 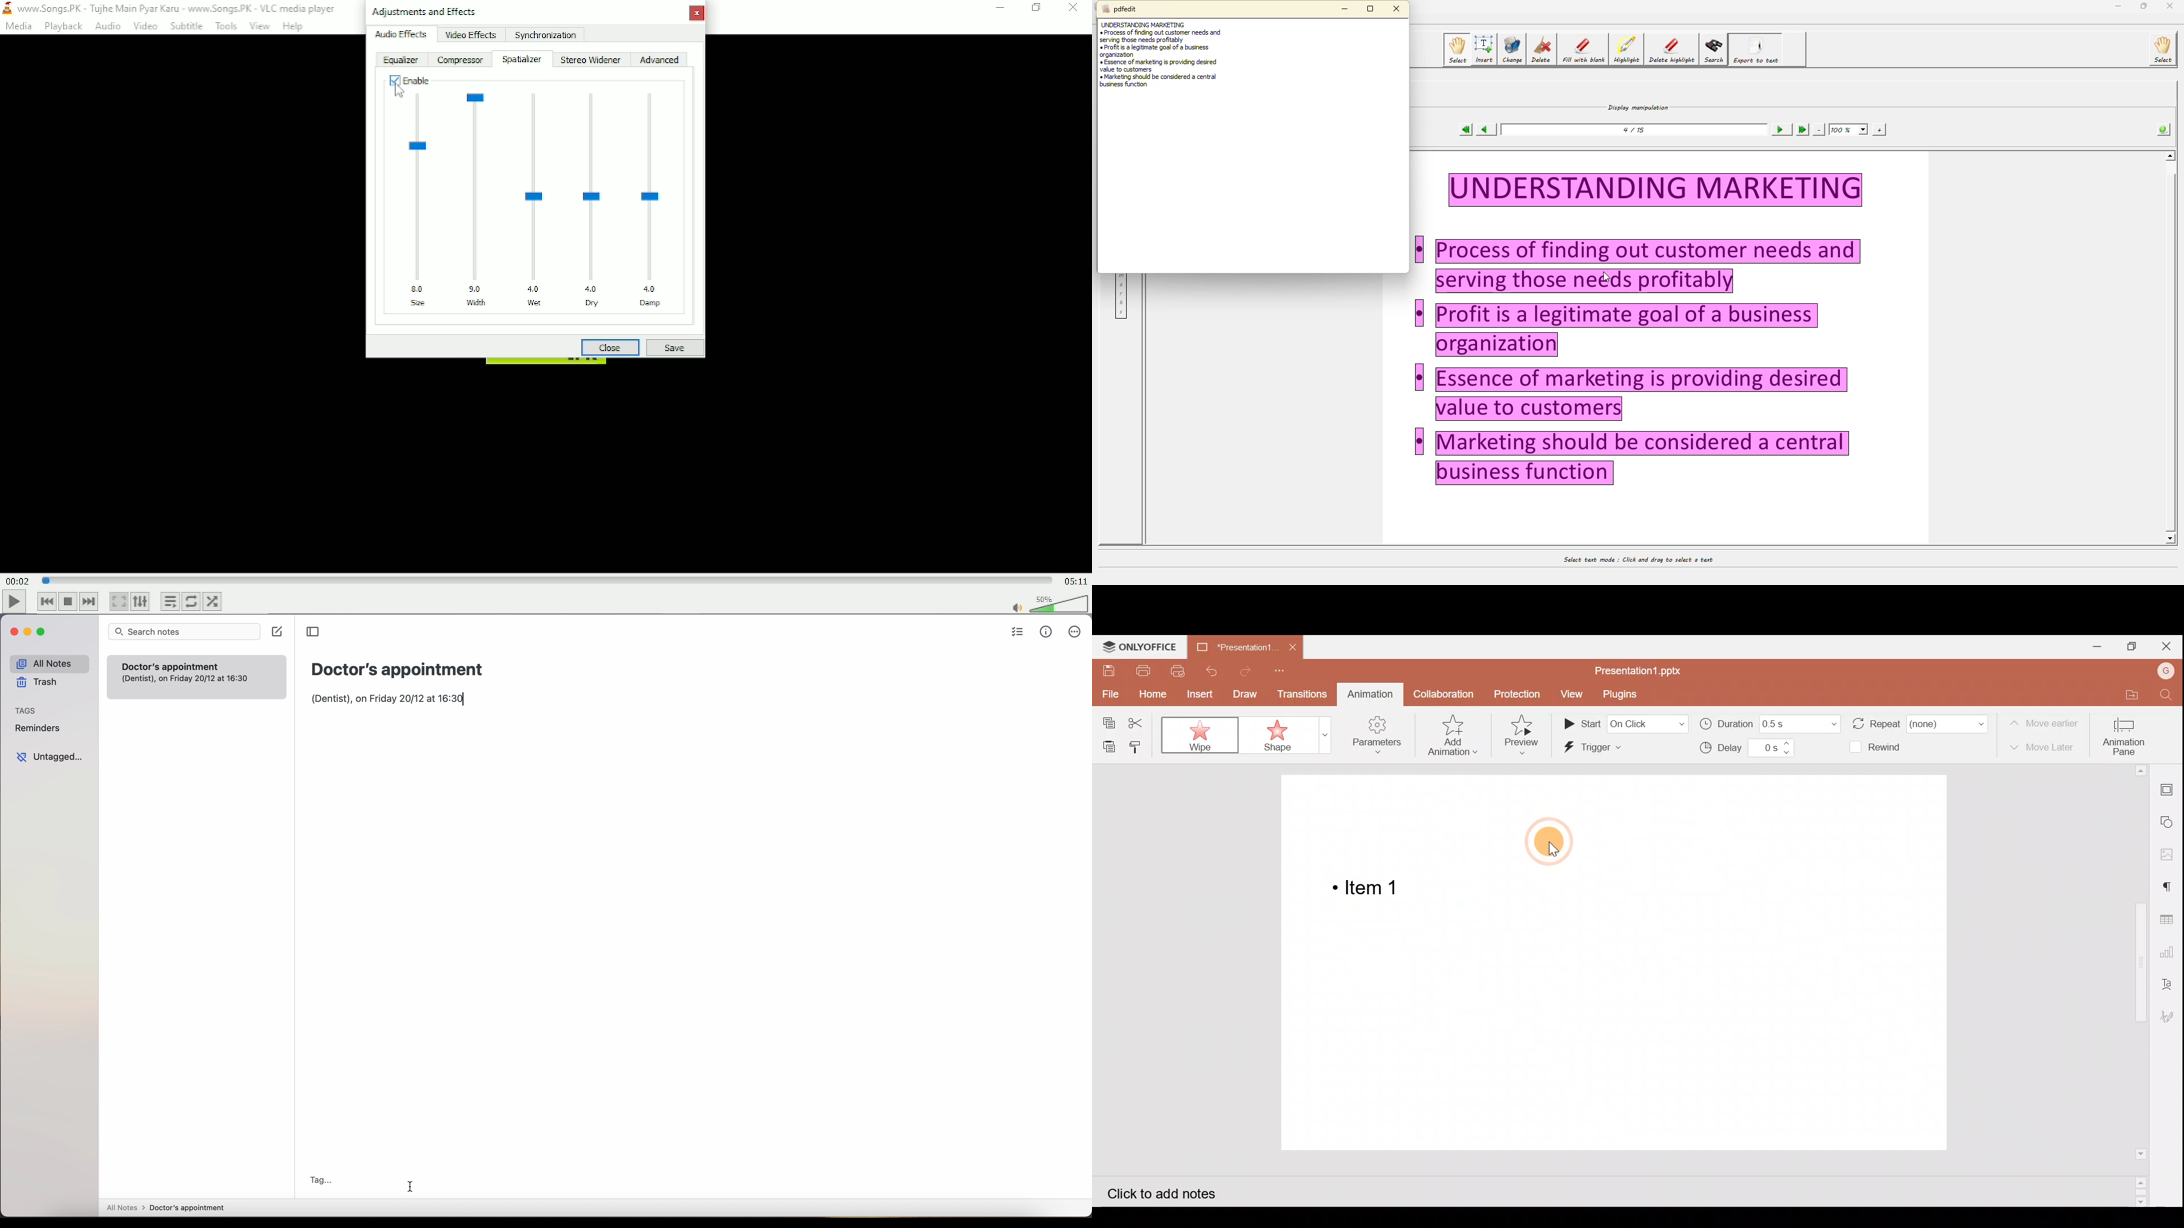 What do you see at coordinates (1368, 692) in the screenshot?
I see `Animation` at bounding box center [1368, 692].